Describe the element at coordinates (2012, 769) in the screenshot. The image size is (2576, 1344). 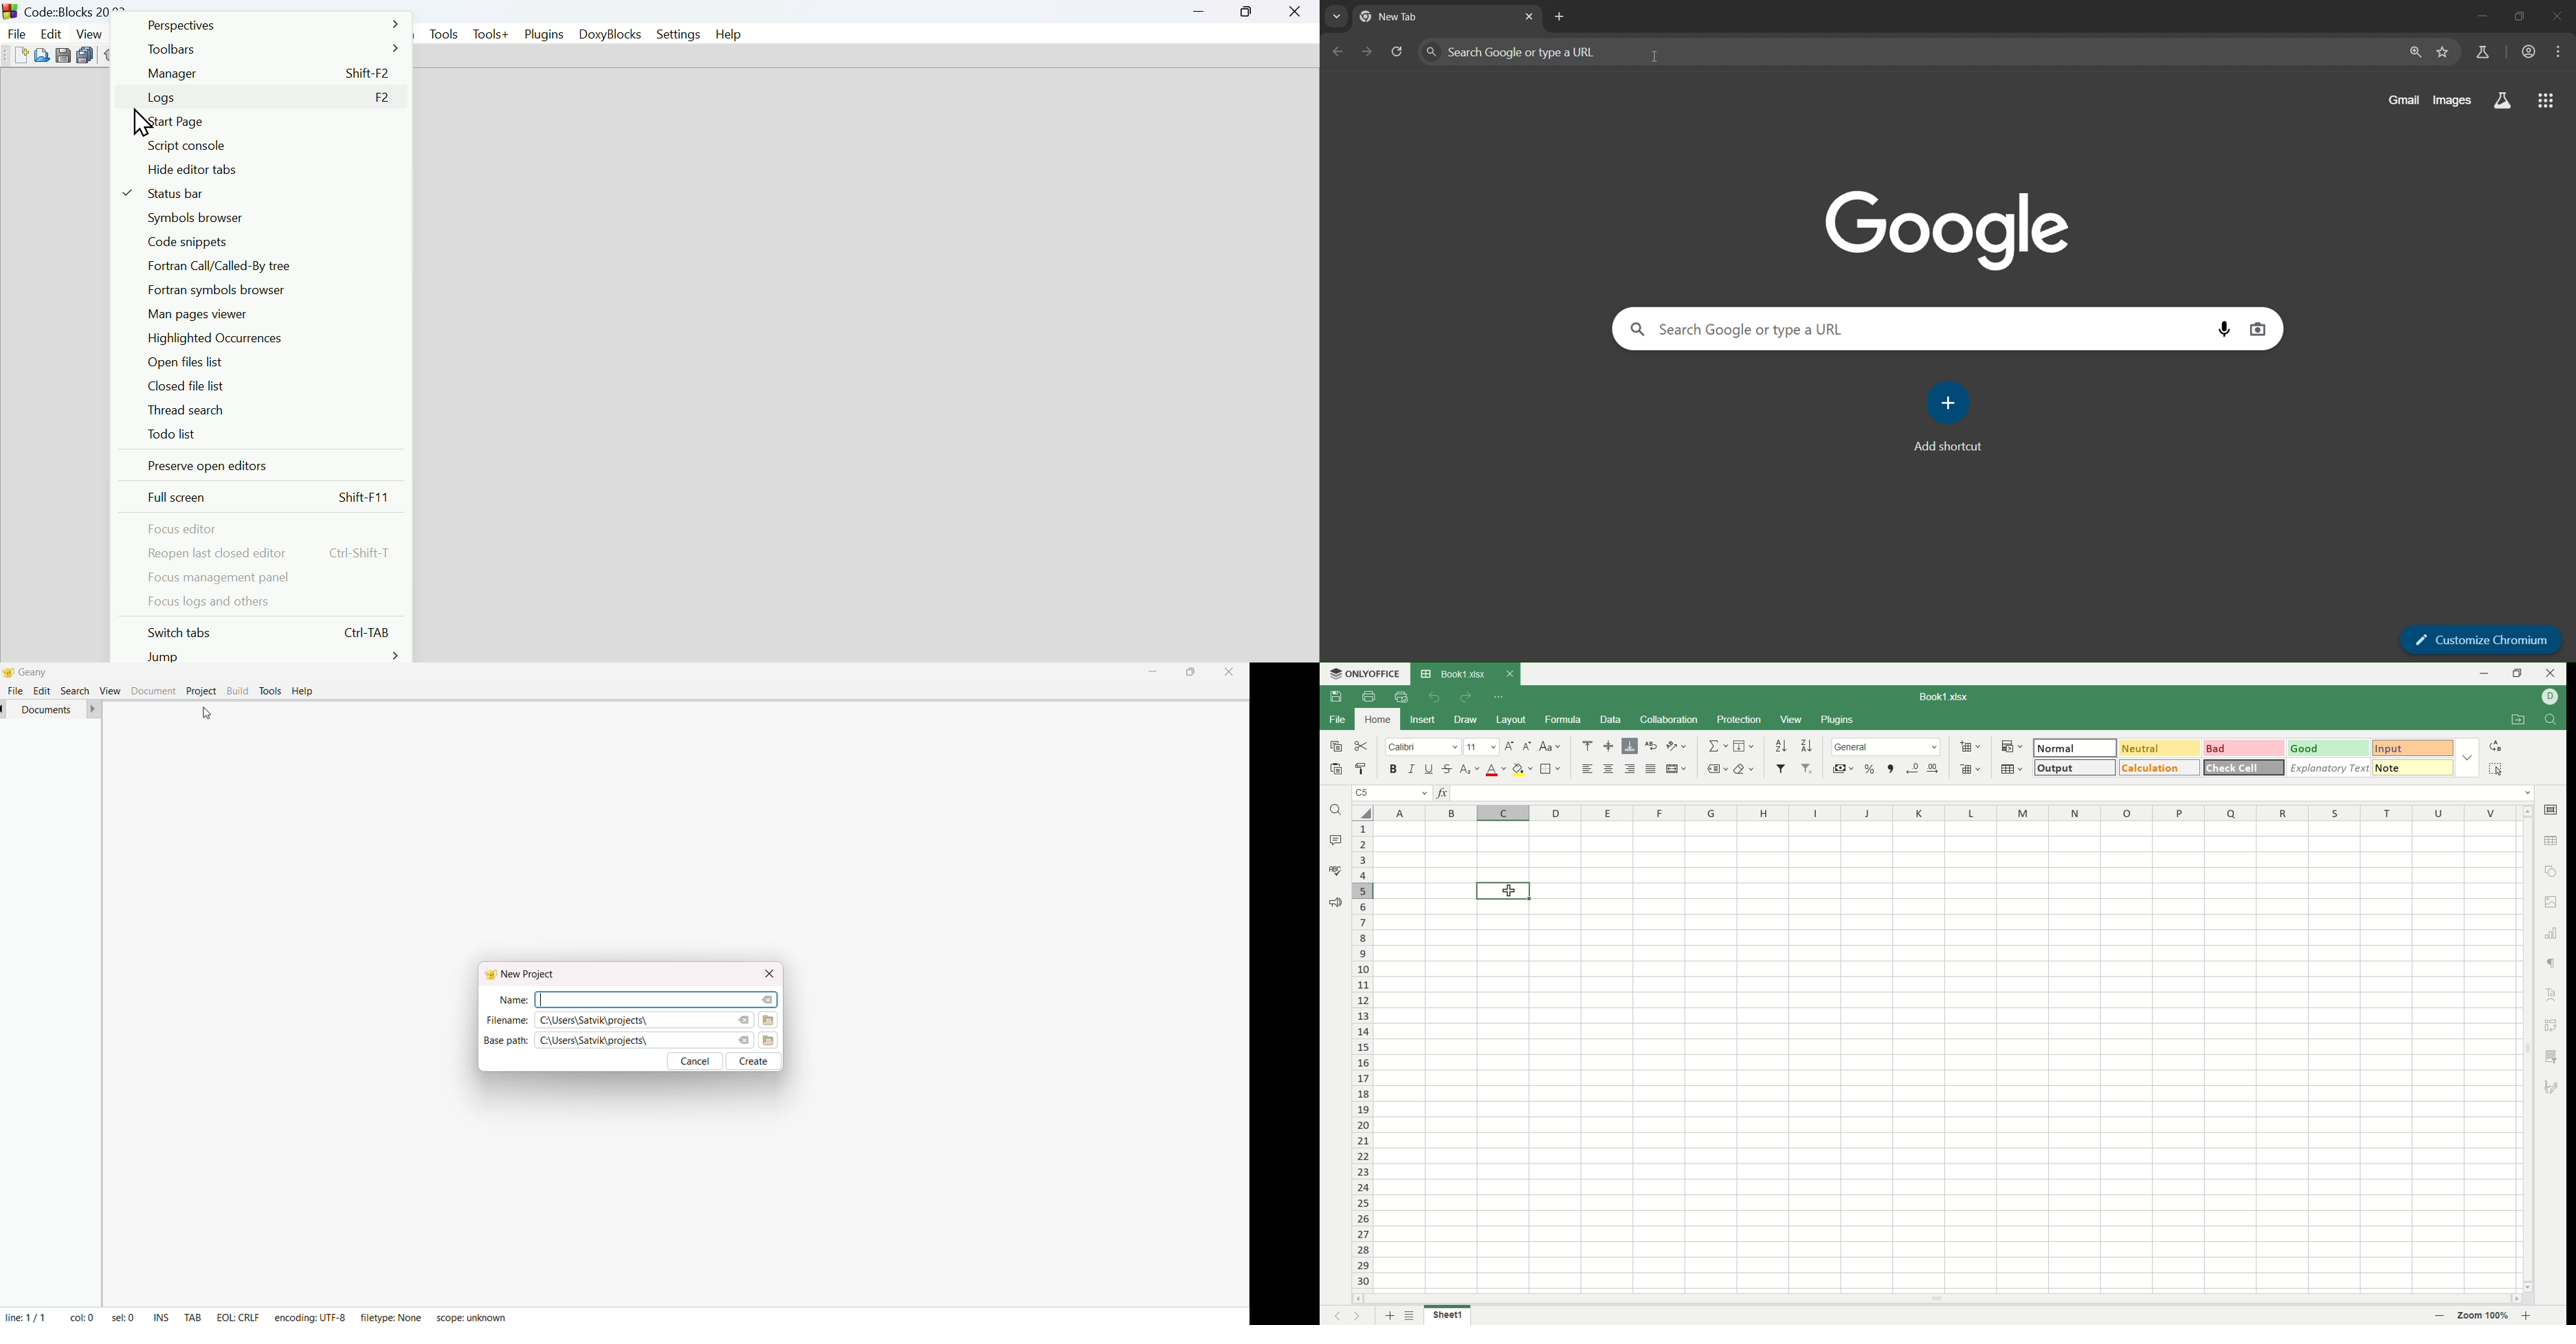
I see `format as table template` at that location.